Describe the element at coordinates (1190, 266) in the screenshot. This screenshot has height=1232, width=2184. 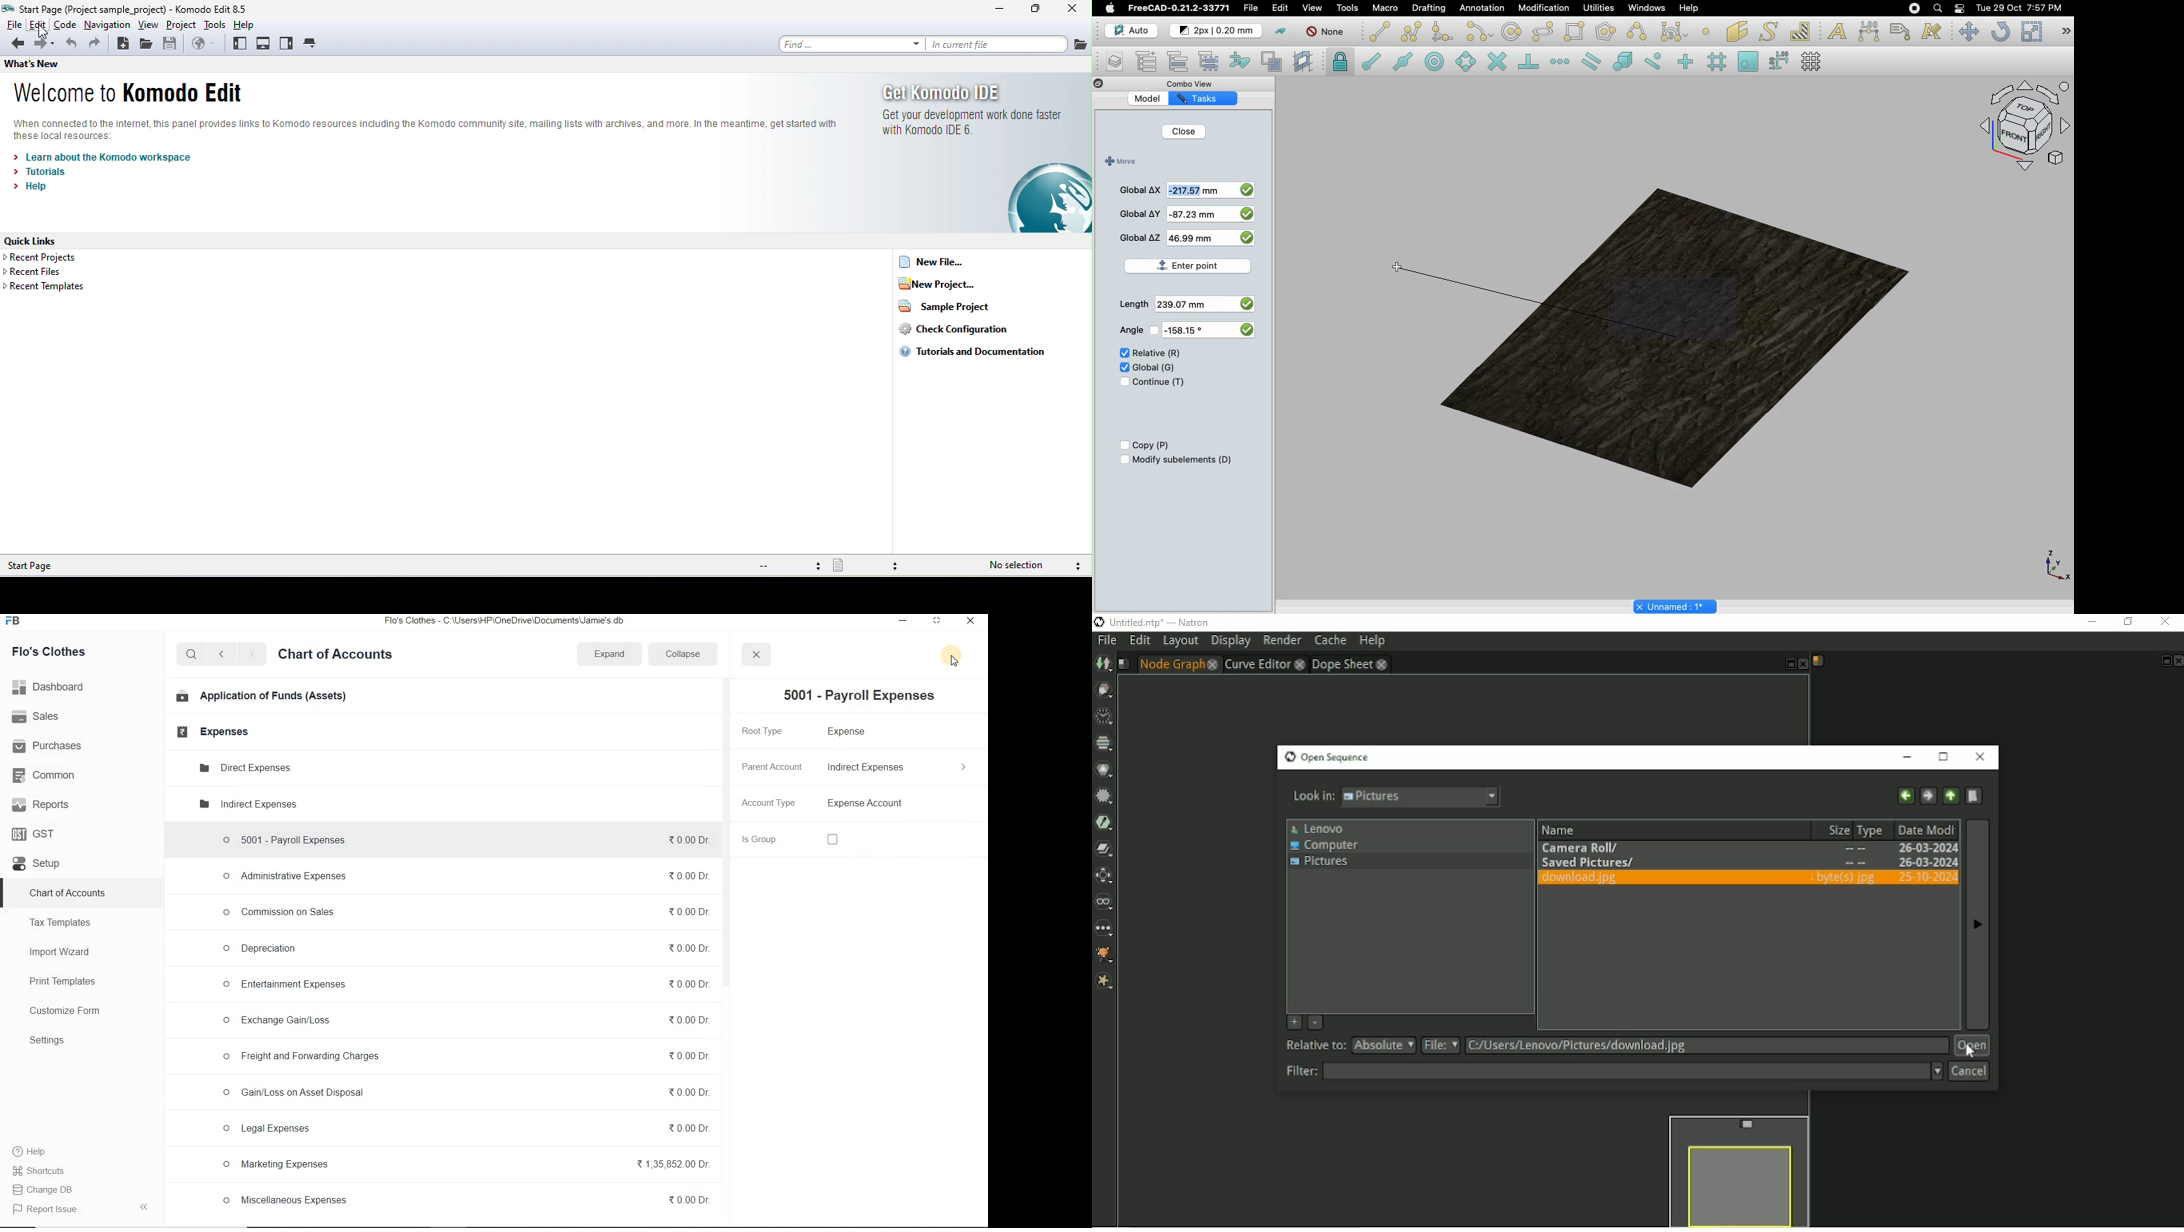
I see `Selecting enter point` at that location.